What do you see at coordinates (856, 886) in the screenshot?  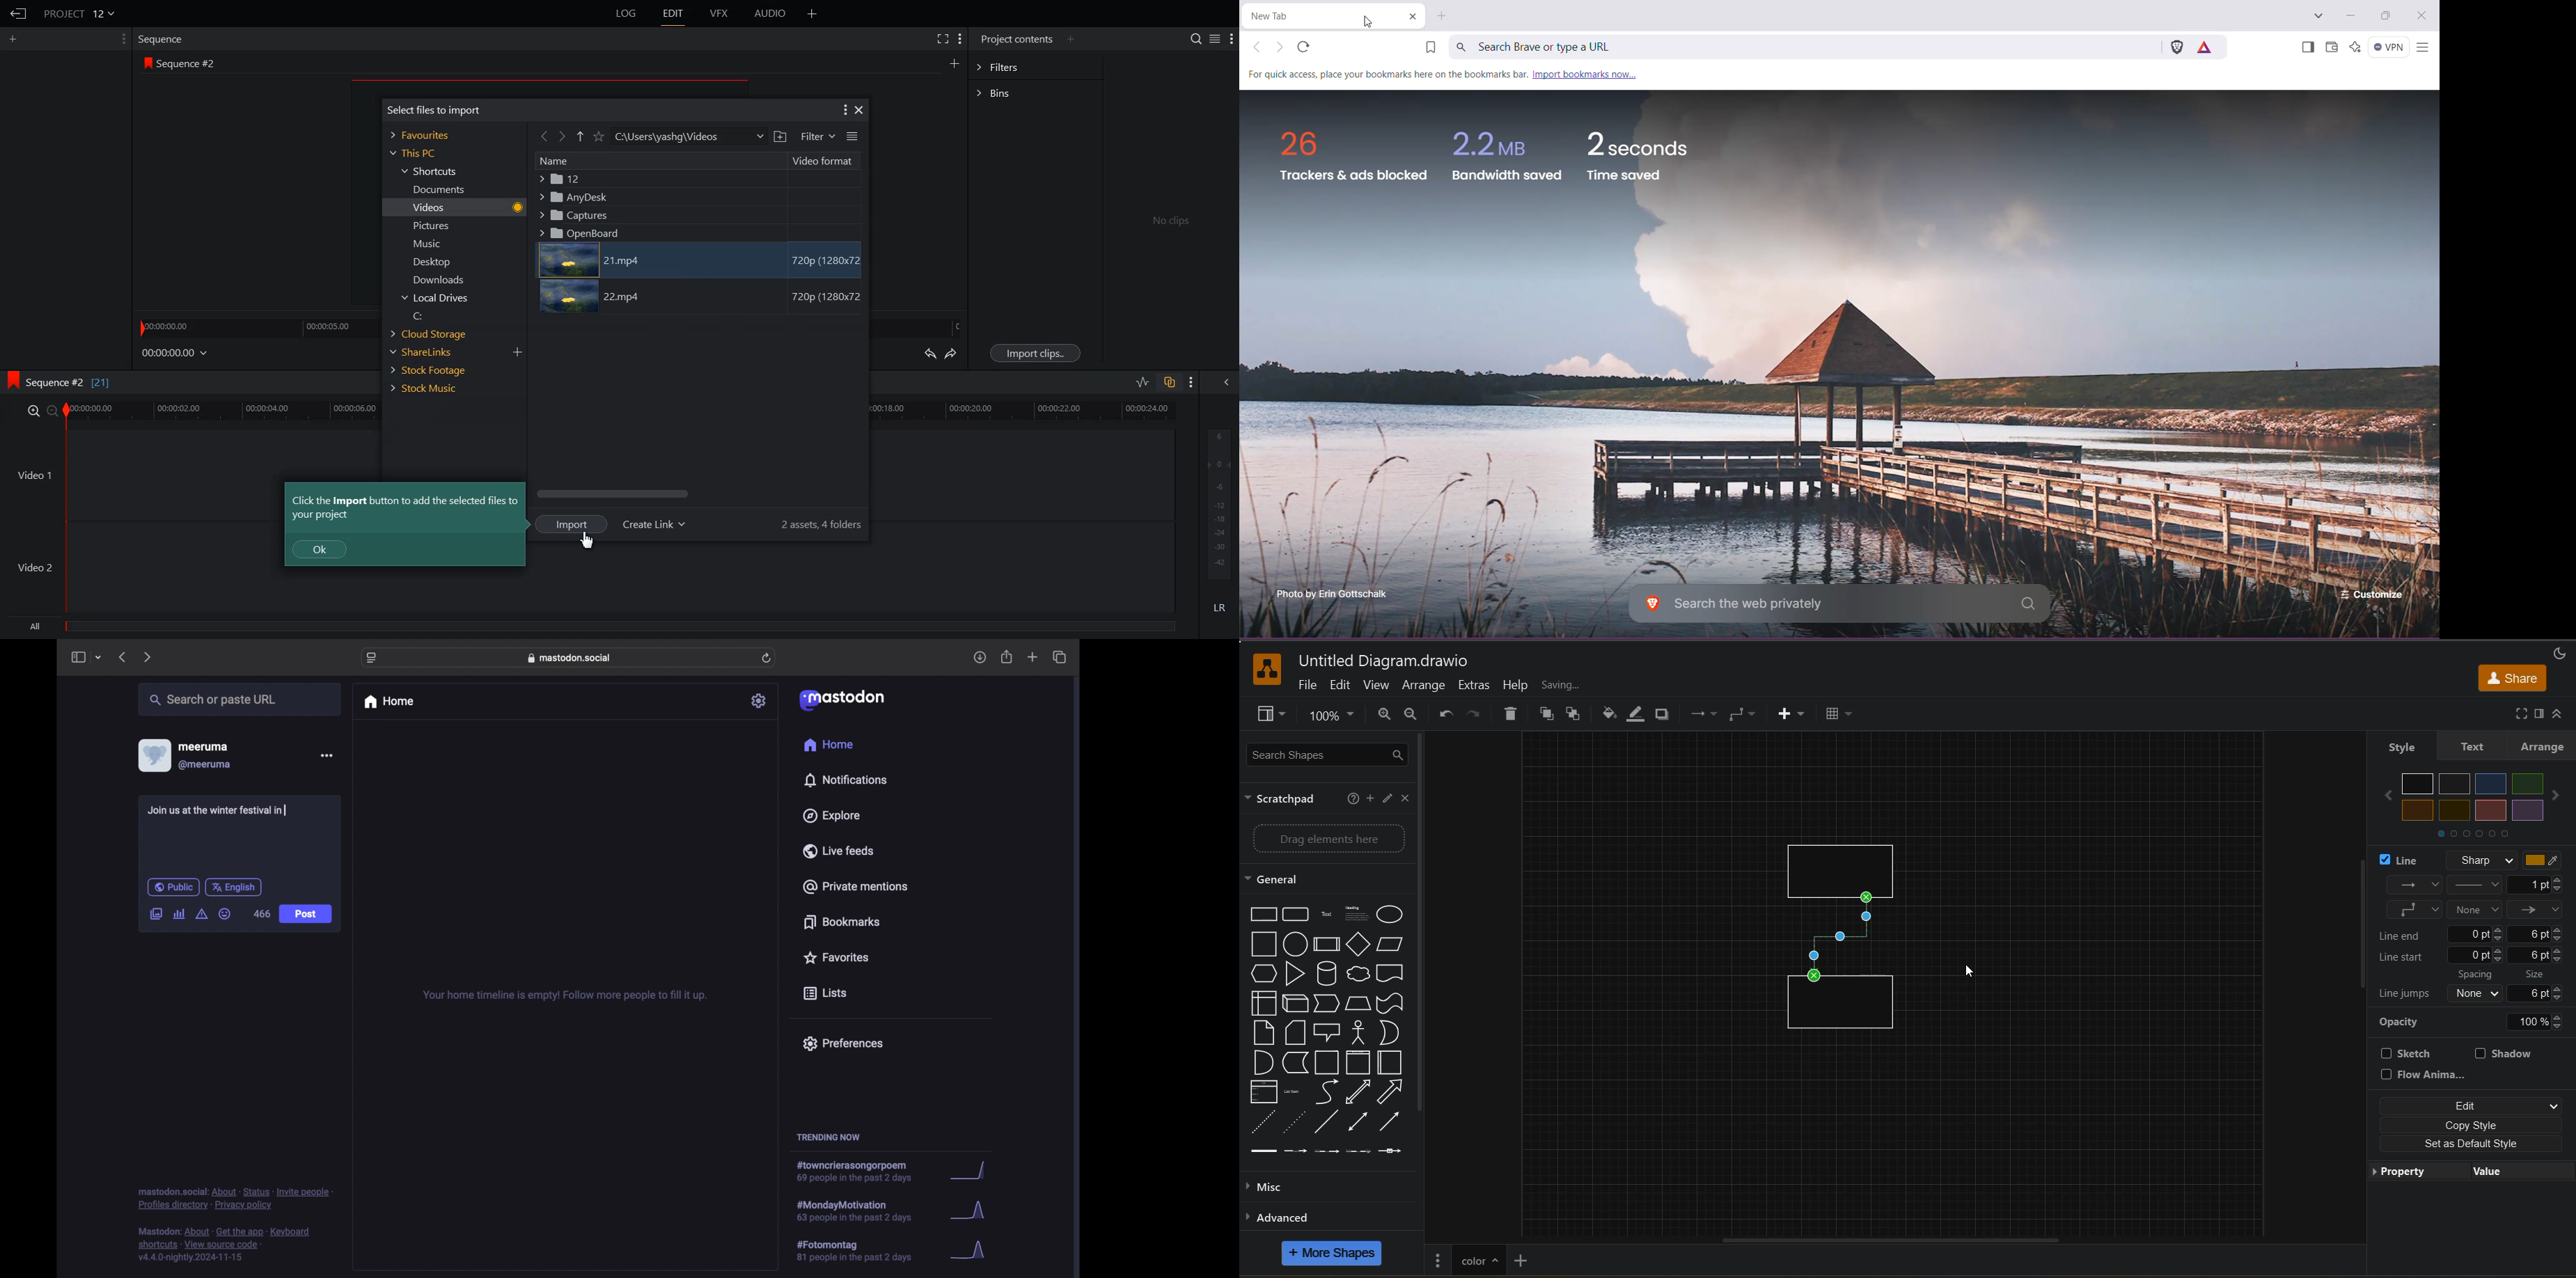 I see `private mentions` at bounding box center [856, 886].